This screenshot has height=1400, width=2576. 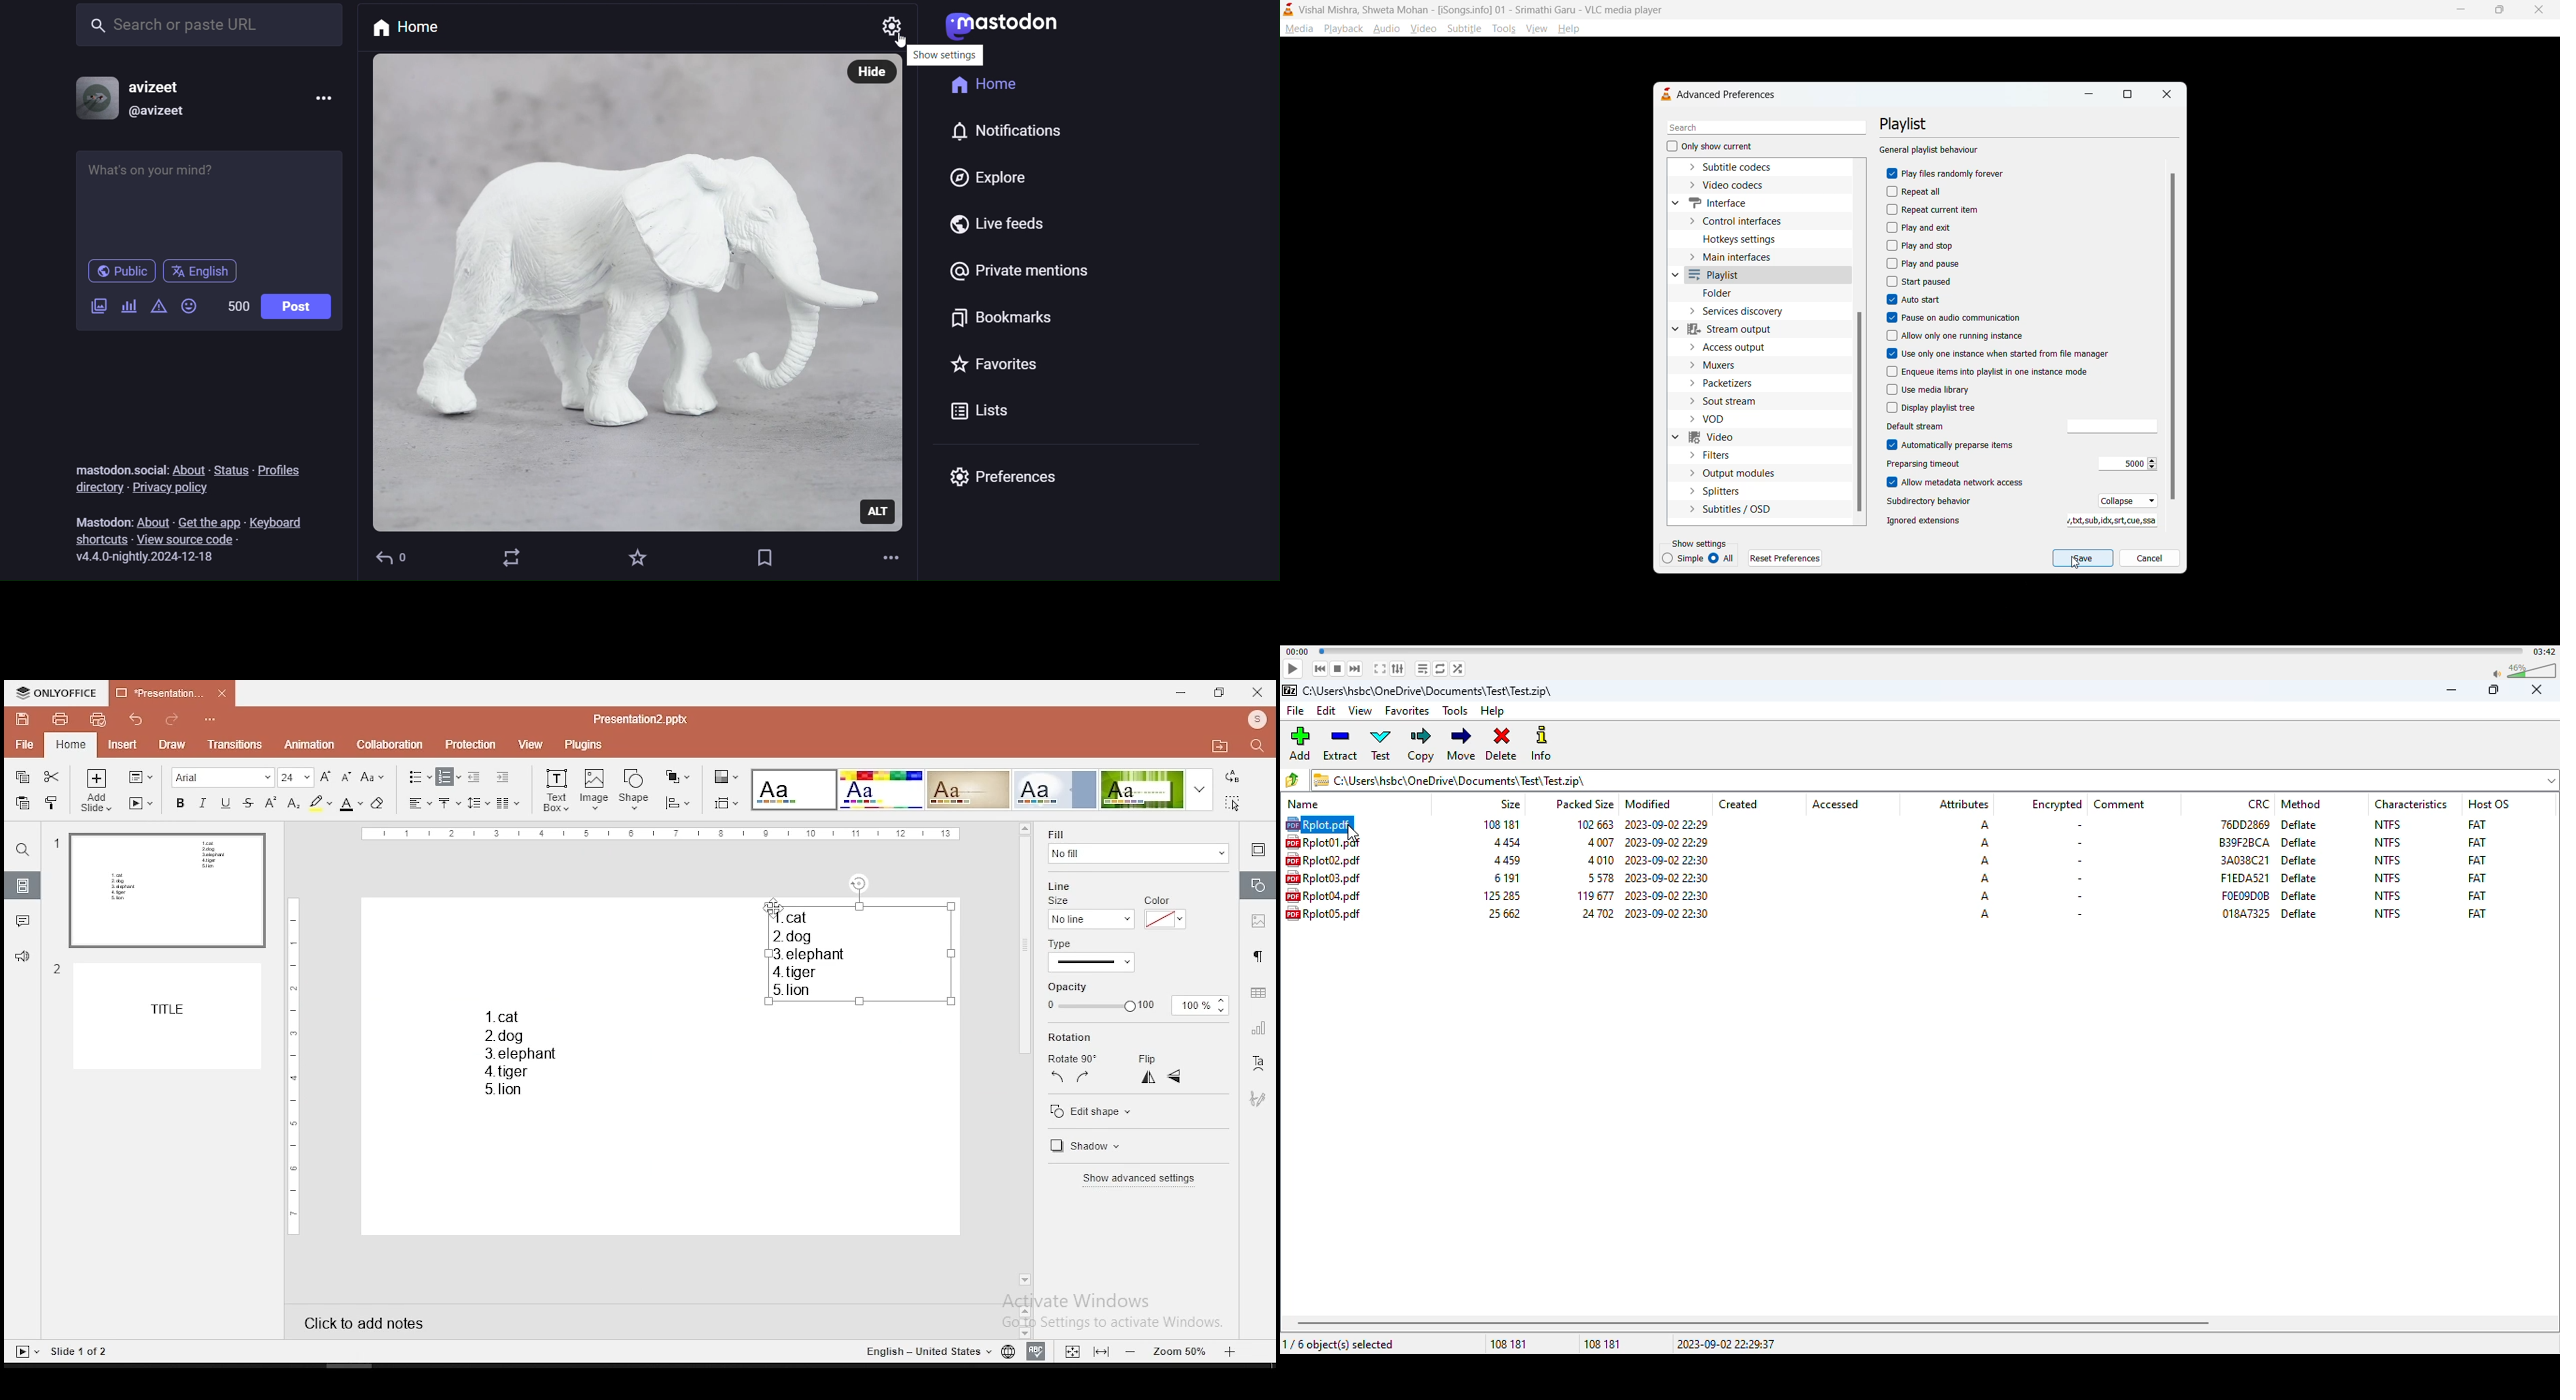 I want to click on copy, so click(x=23, y=777).